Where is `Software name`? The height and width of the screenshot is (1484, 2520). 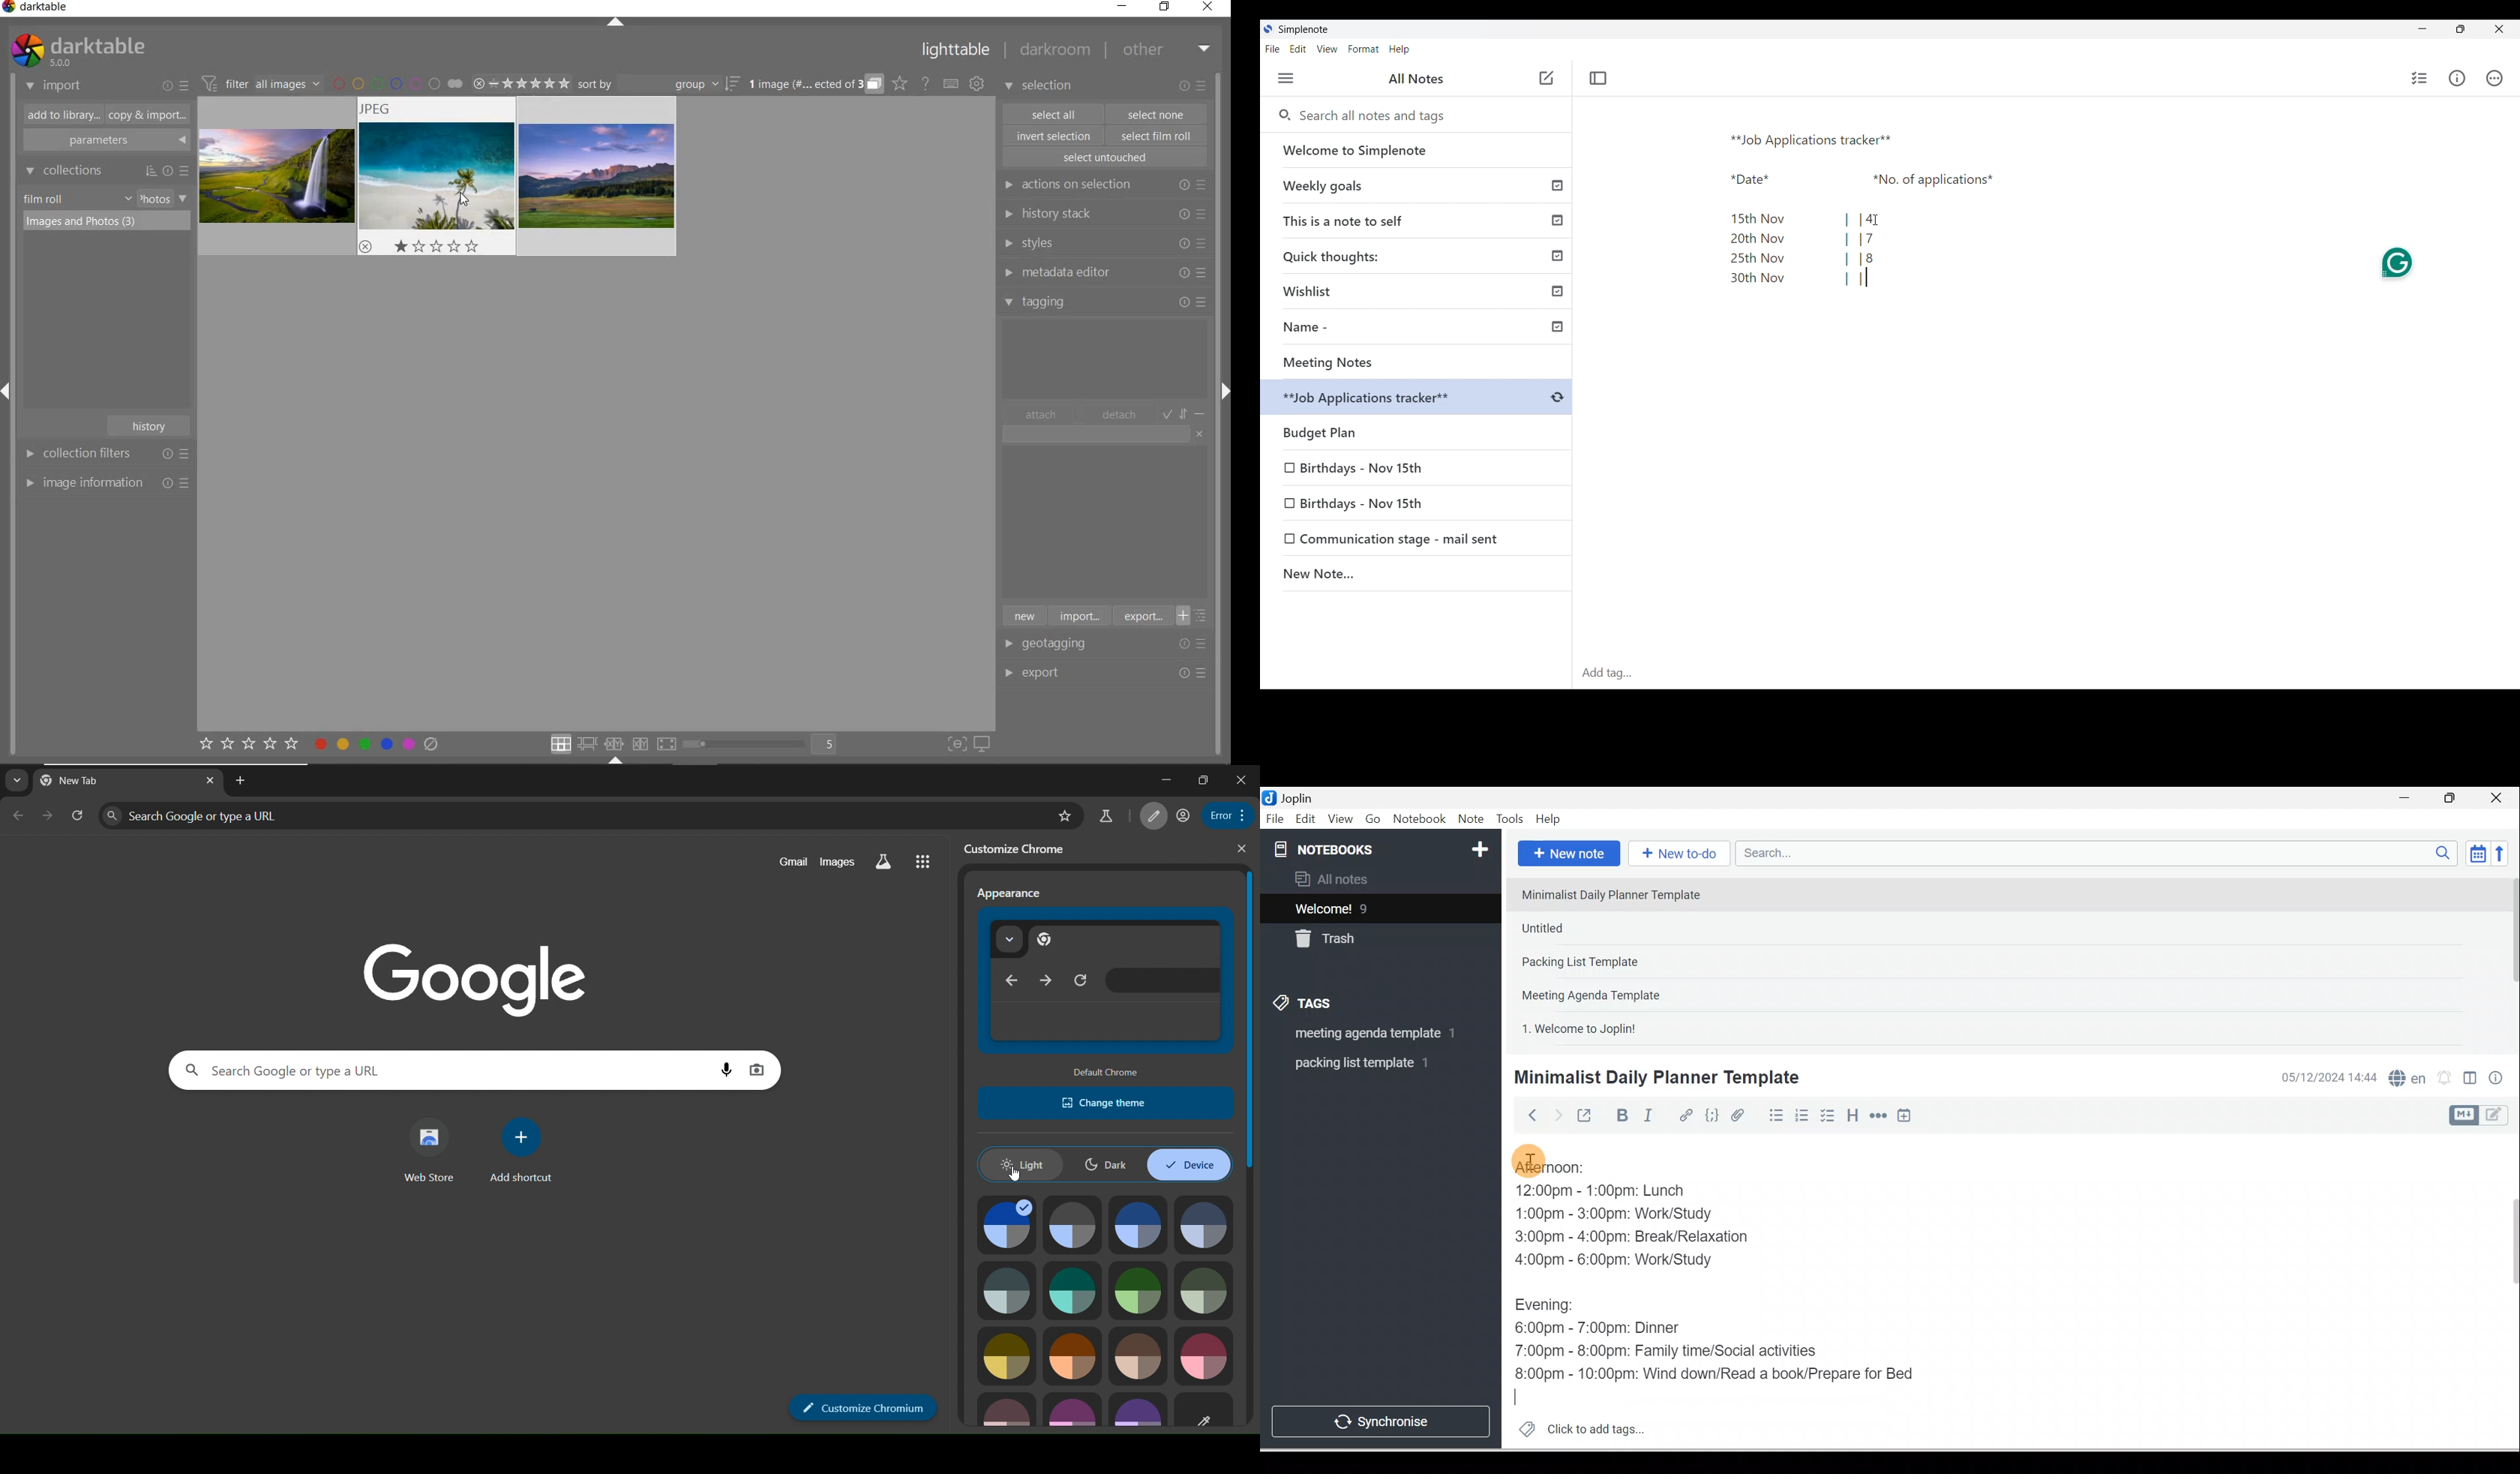 Software name is located at coordinates (1303, 30).